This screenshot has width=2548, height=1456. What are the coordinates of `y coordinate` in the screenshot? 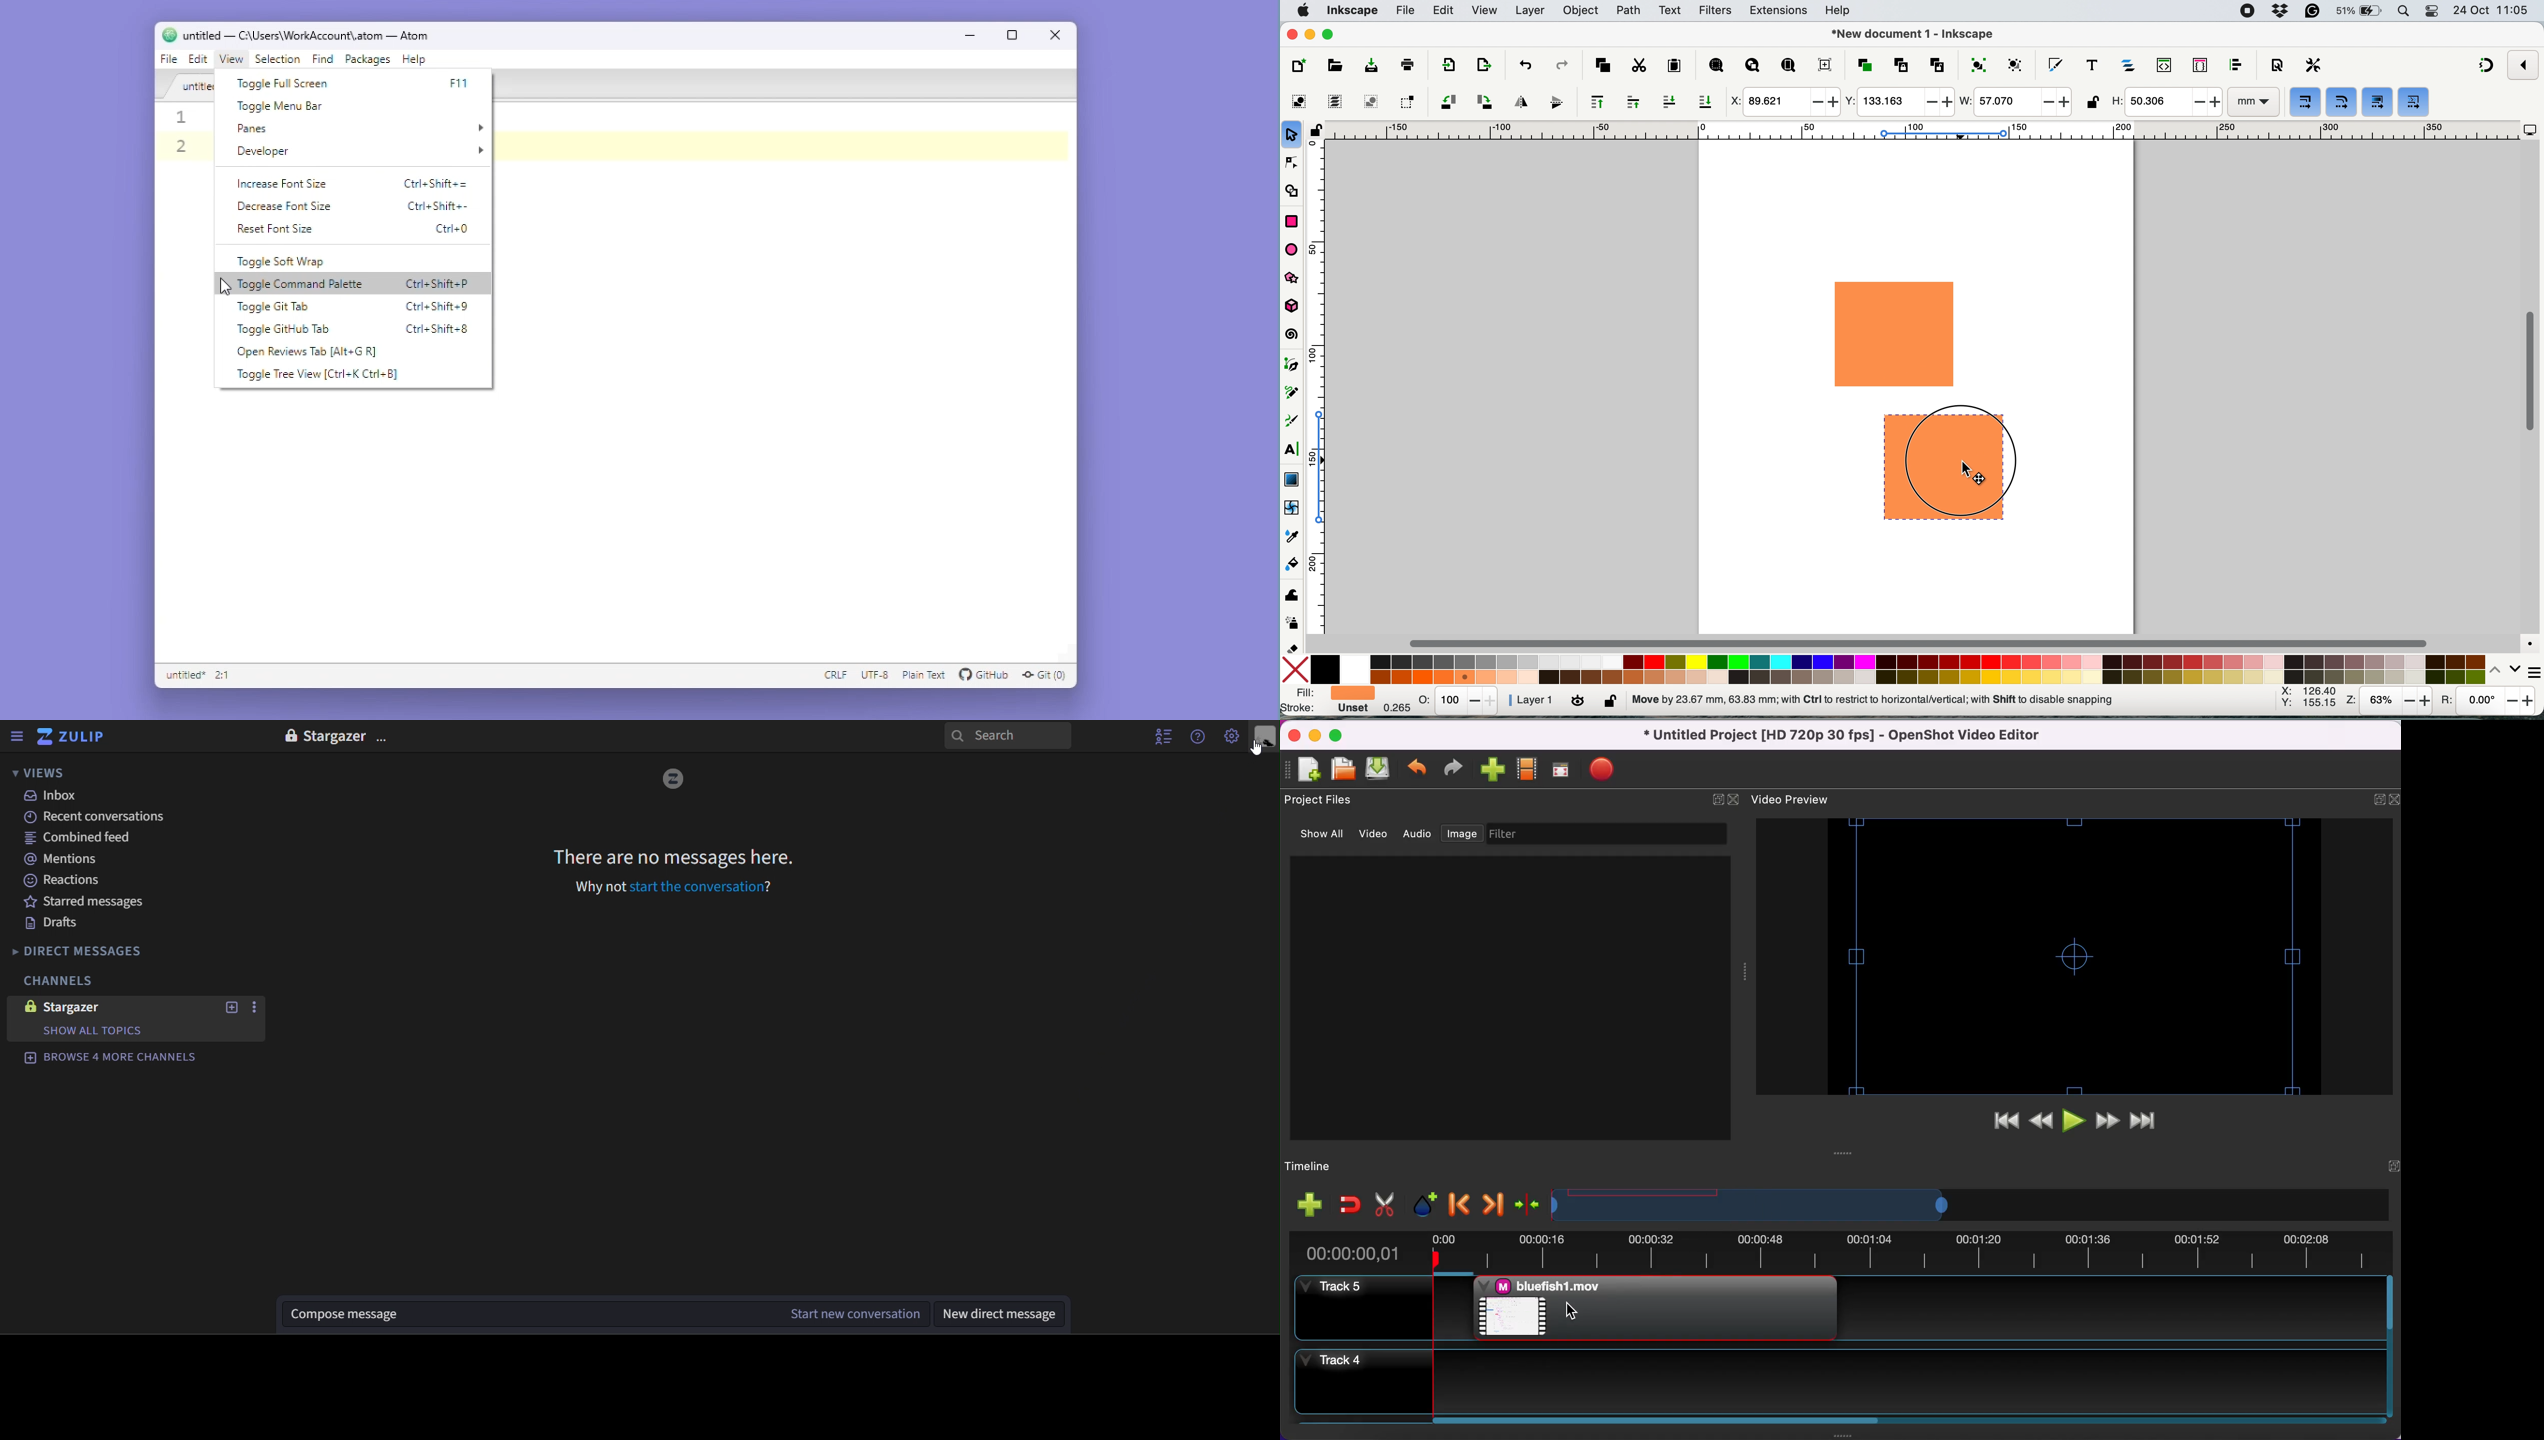 It's located at (1898, 101).